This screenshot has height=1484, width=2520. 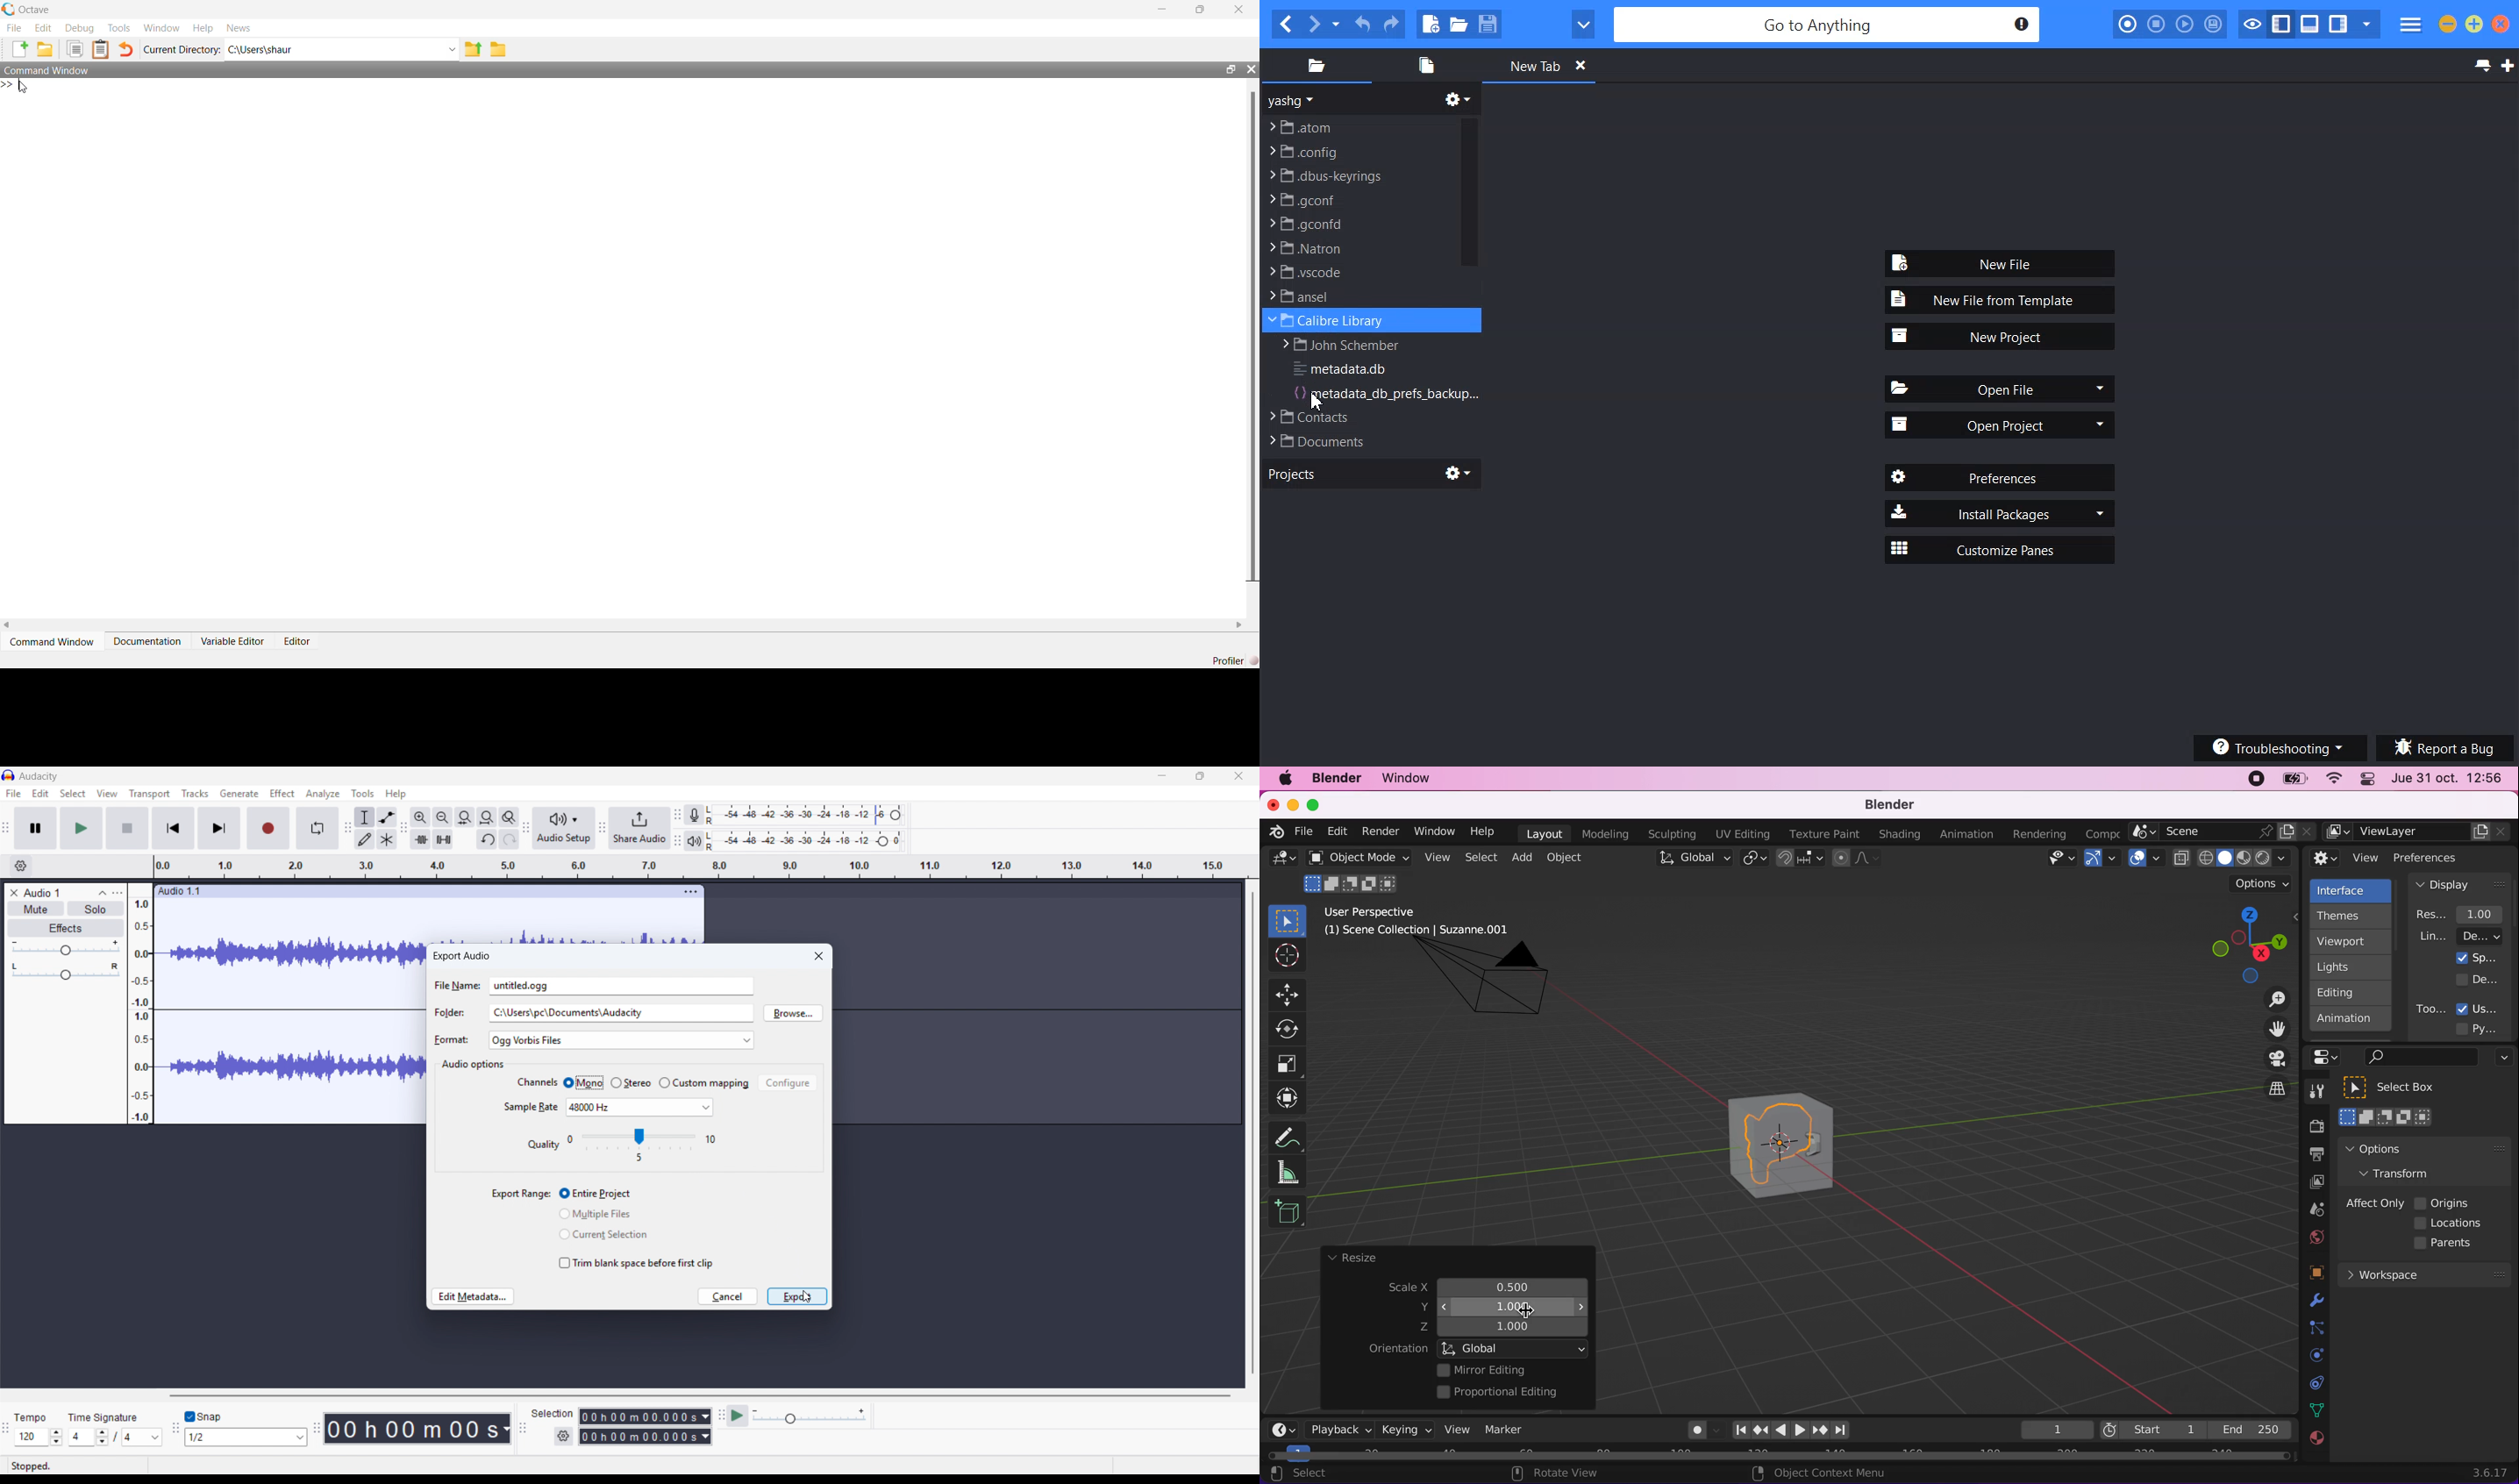 I want to click on Zoom out , so click(x=443, y=816).